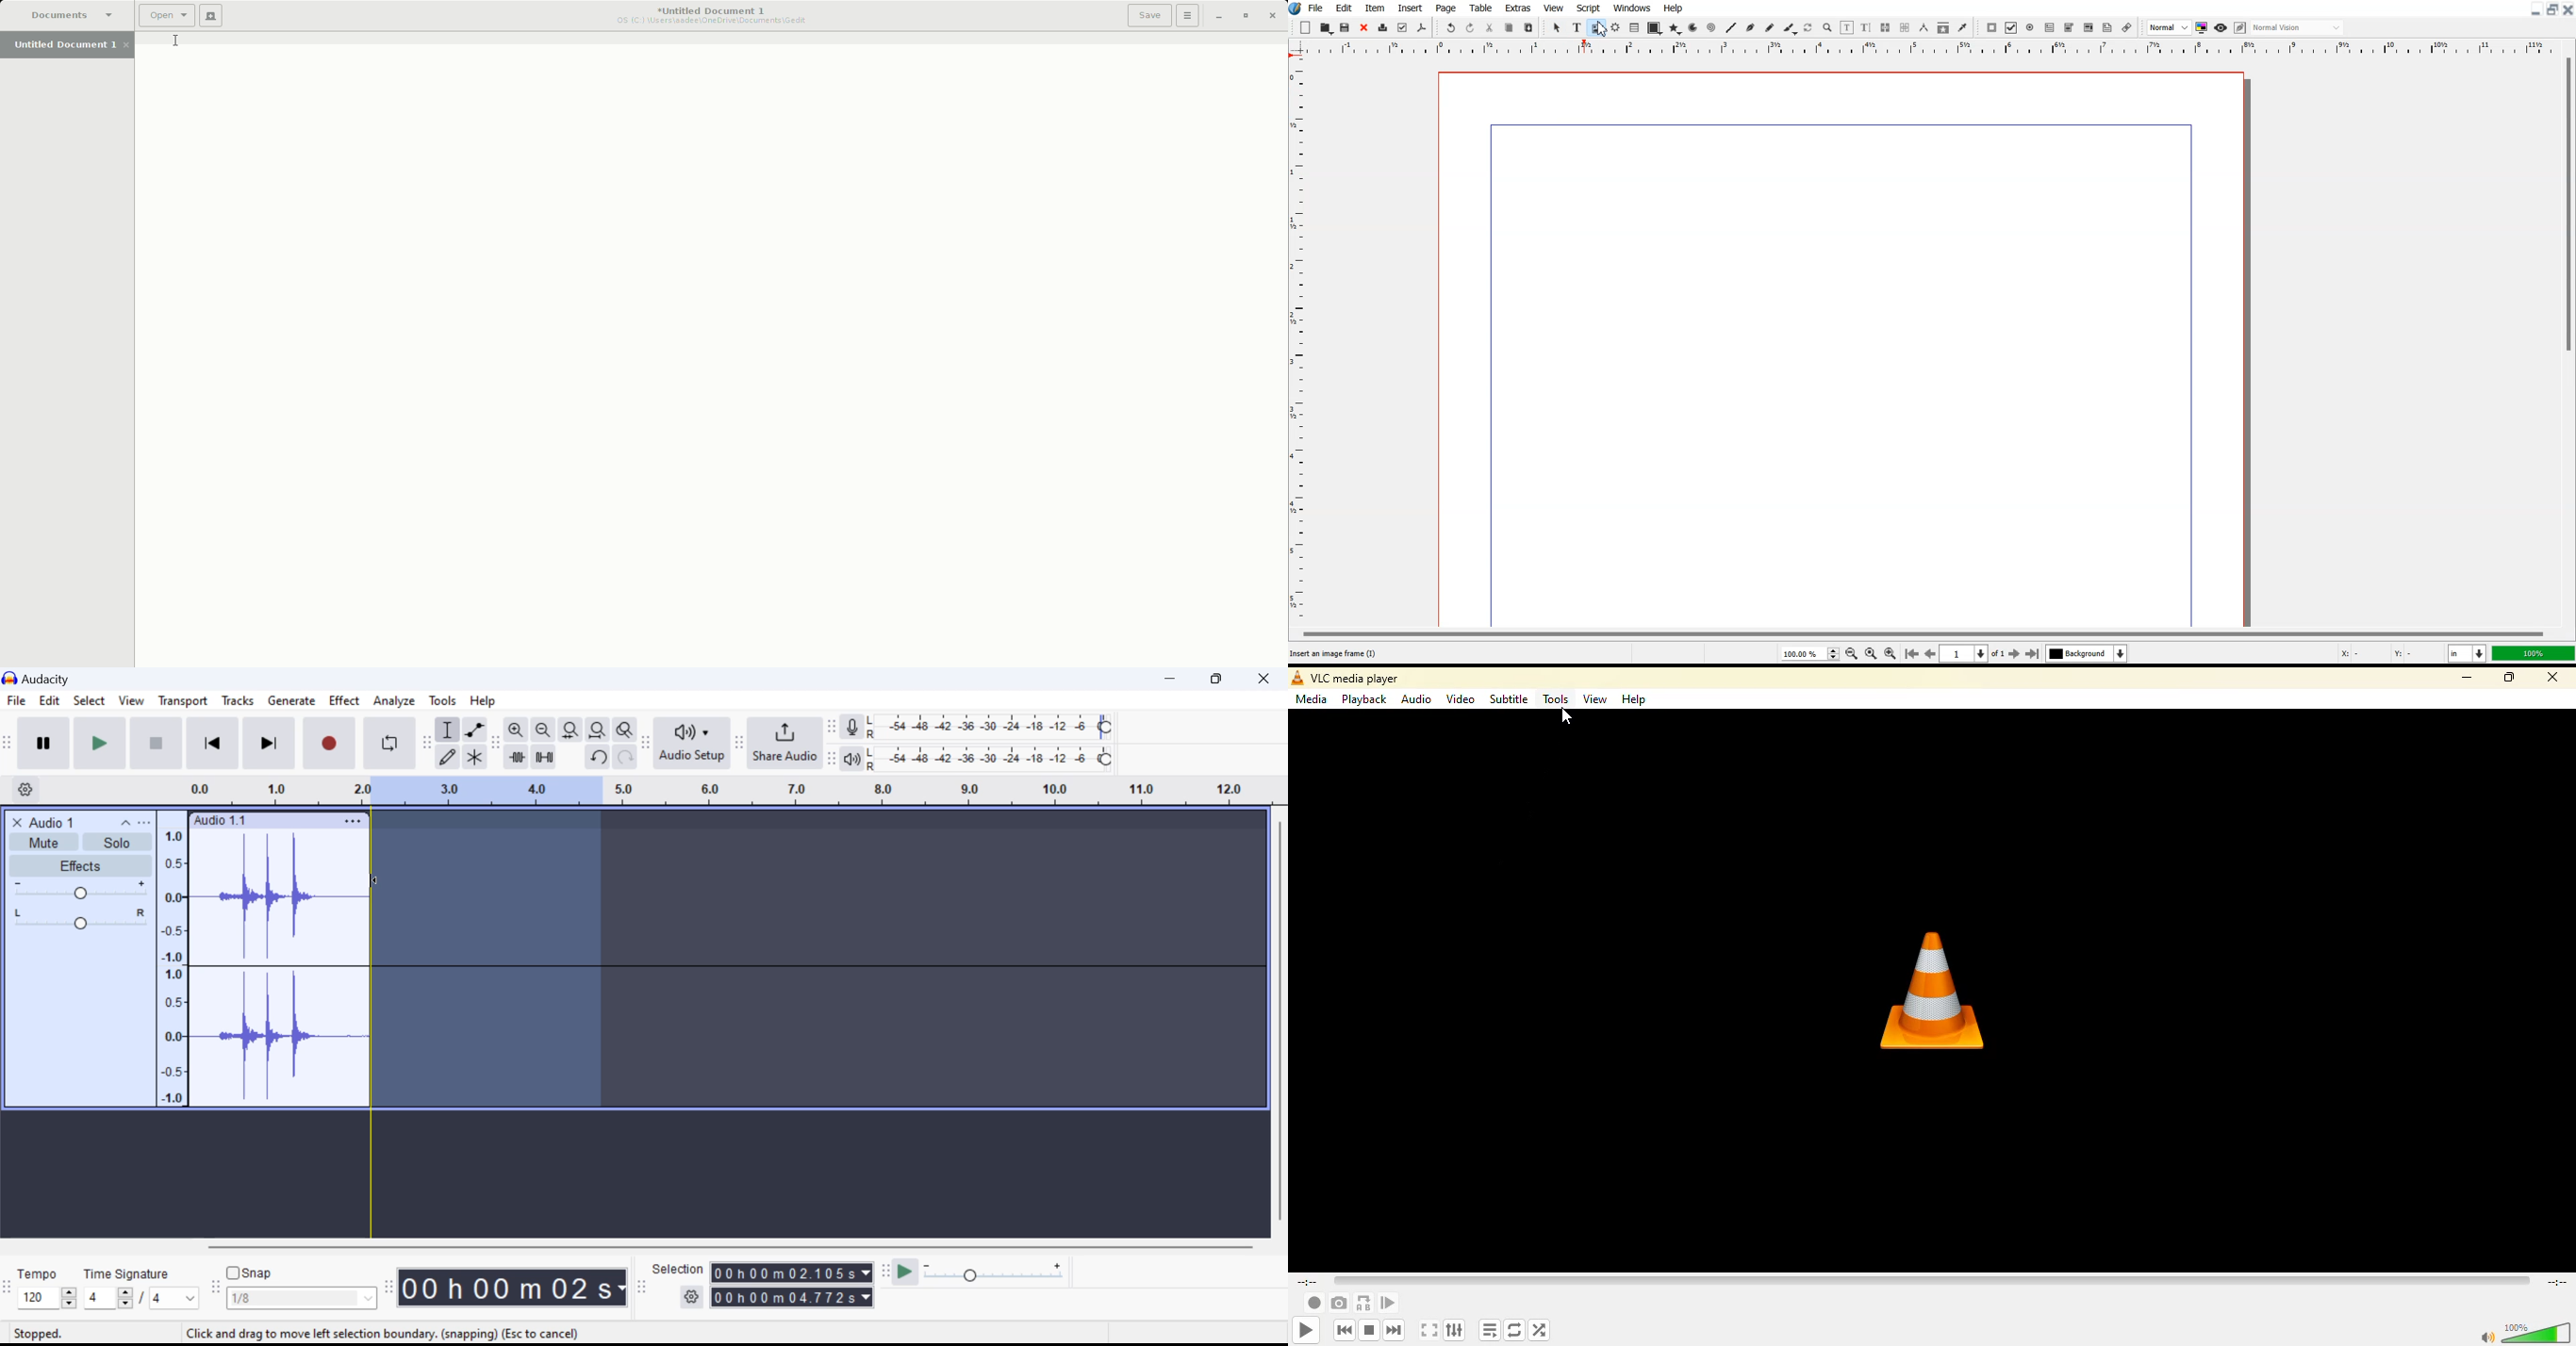 This screenshot has width=2576, height=1372. What do you see at coordinates (278, 968) in the screenshot?
I see `Audio Clip` at bounding box center [278, 968].